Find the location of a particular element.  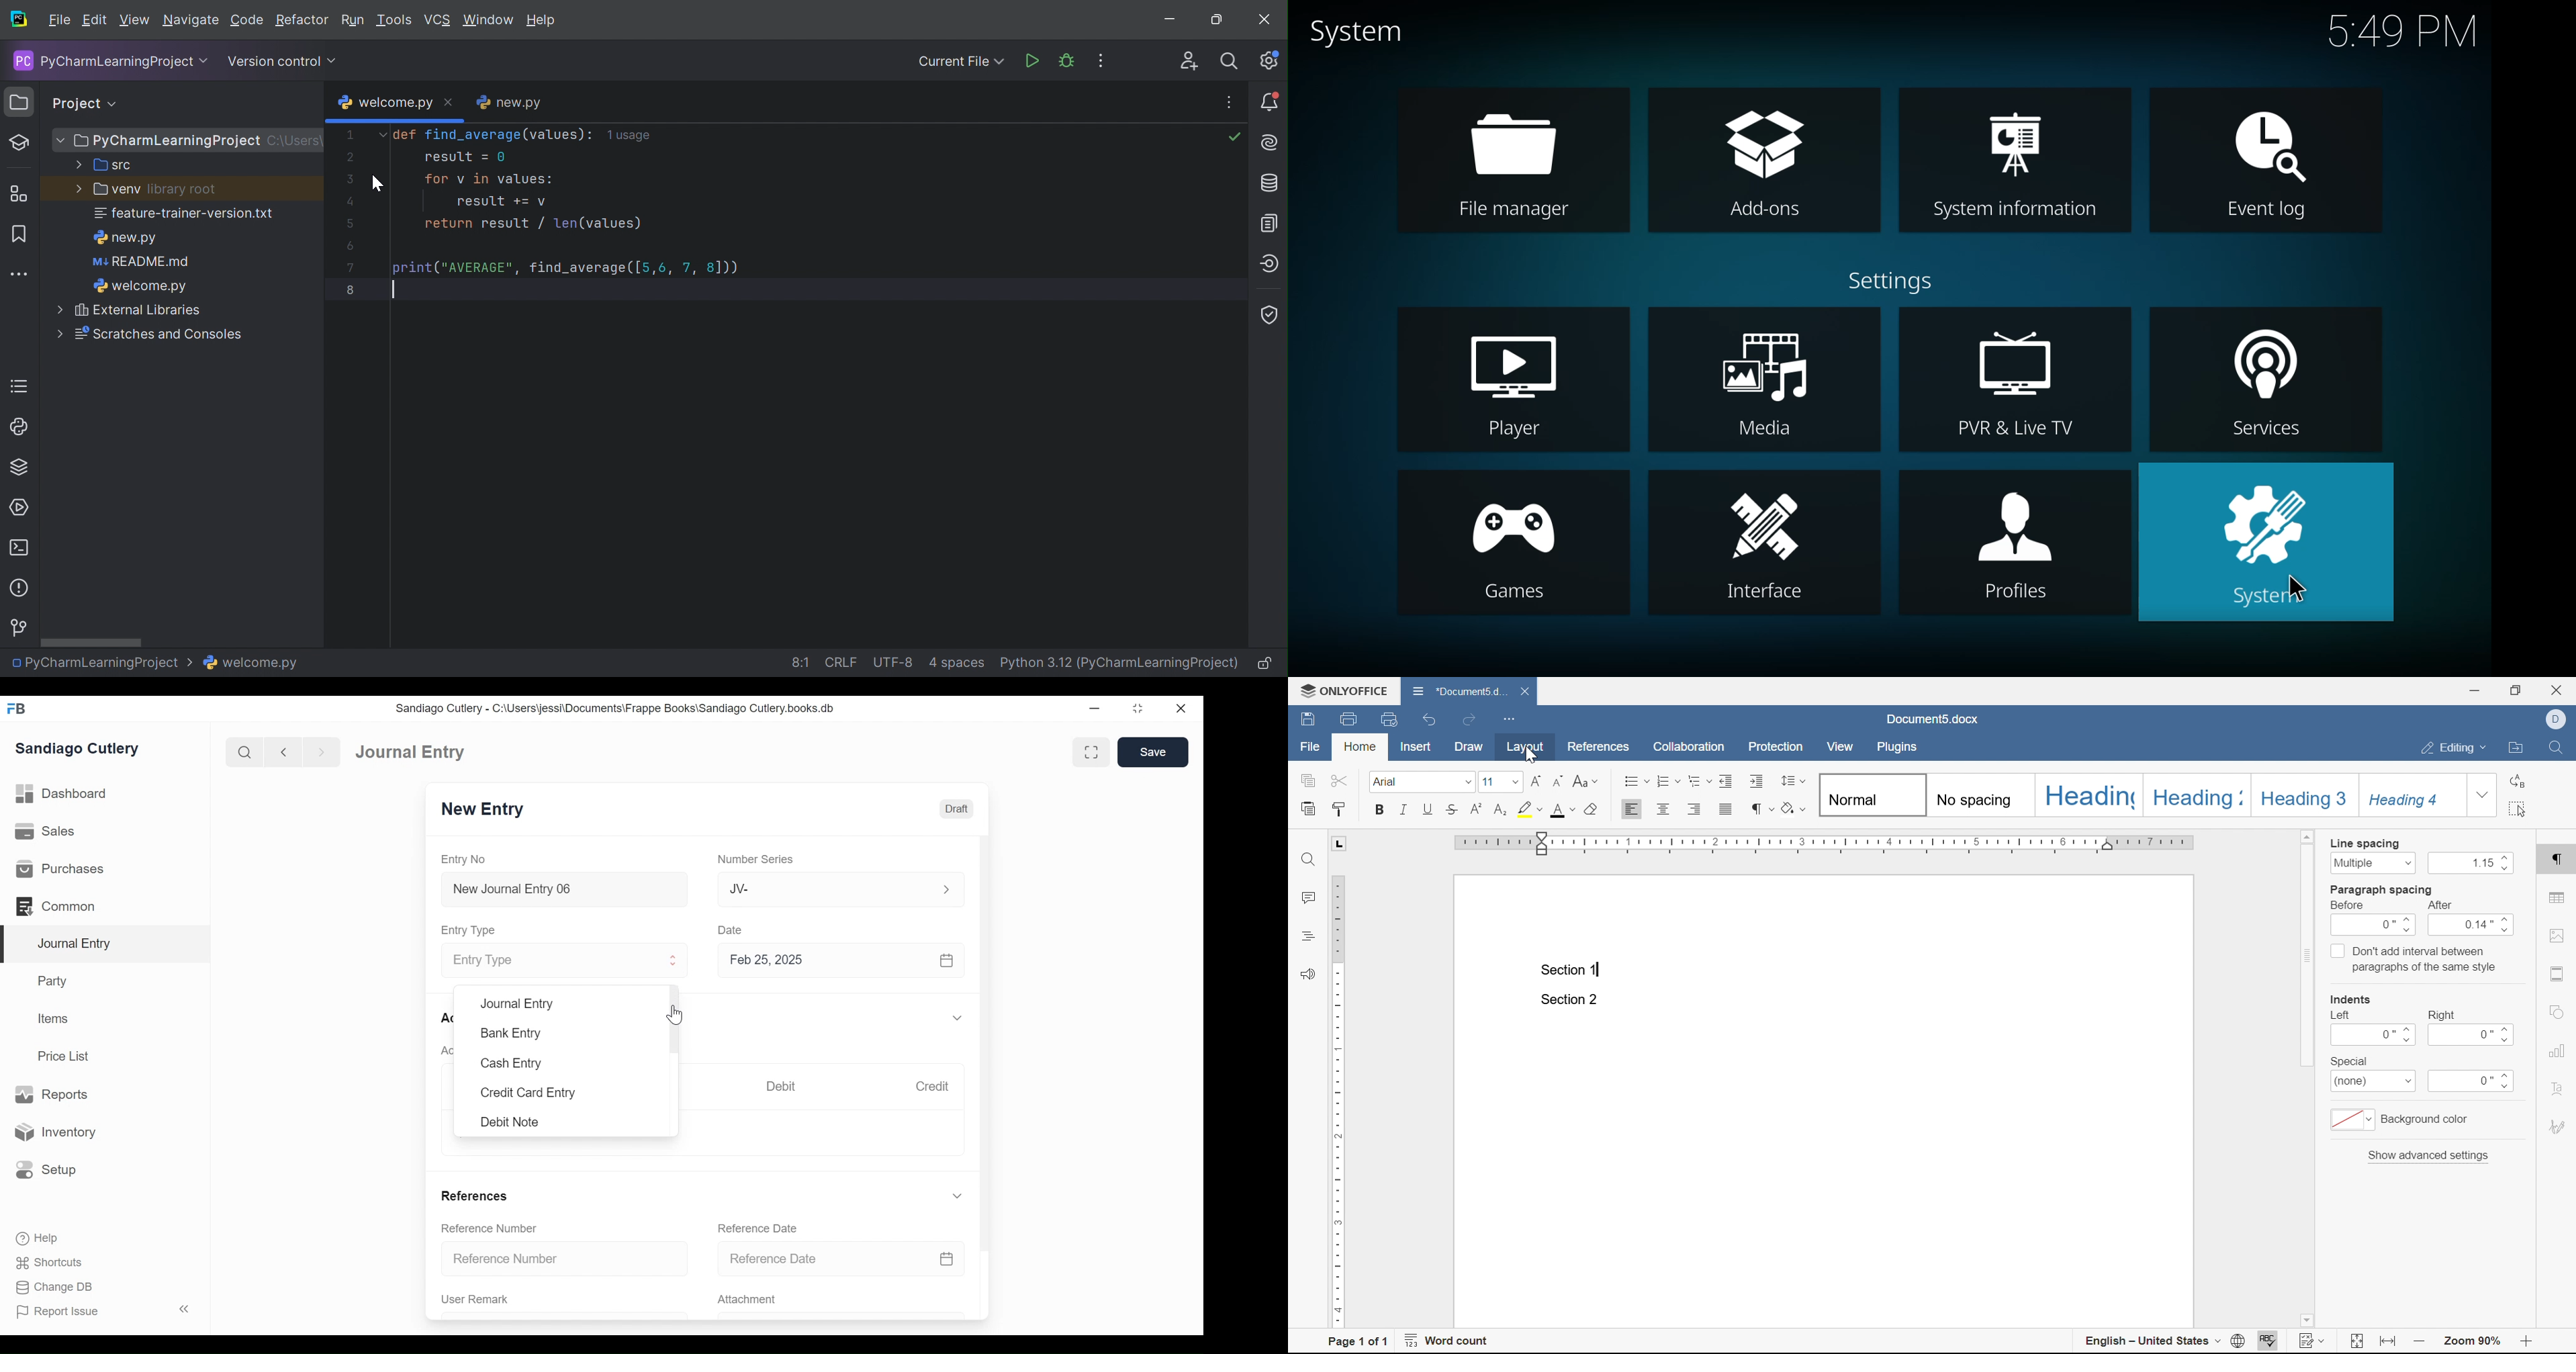

profiles is located at coordinates (2014, 543).